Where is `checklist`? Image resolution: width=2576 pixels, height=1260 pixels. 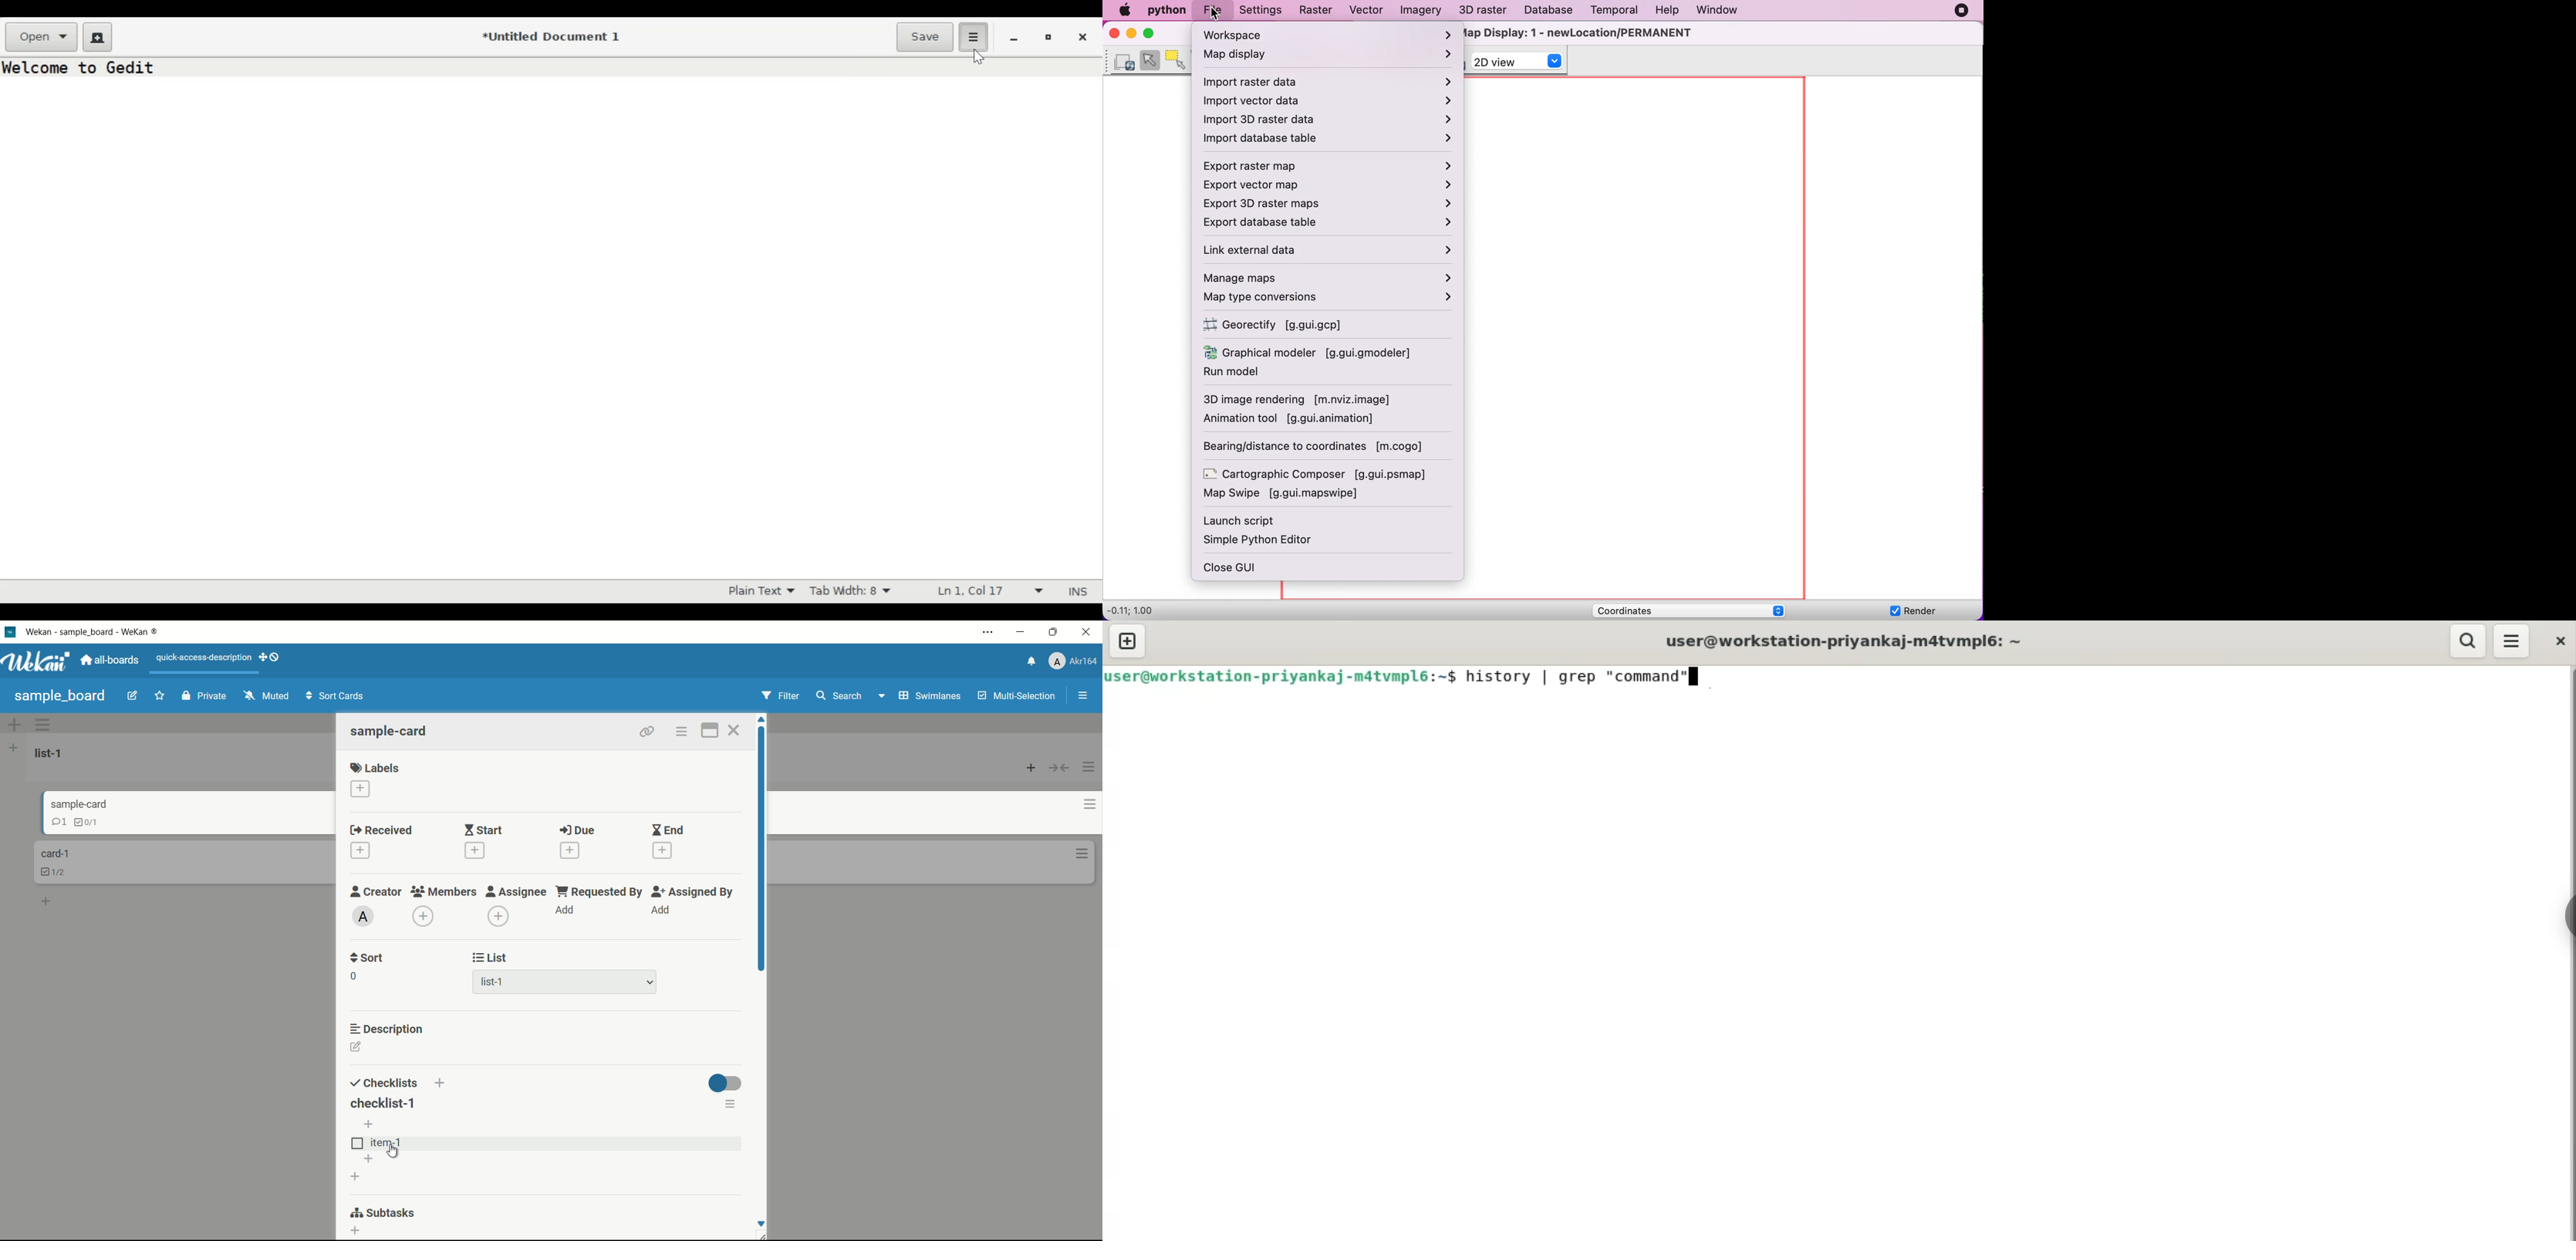 checklist is located at coordinates (56, 872).